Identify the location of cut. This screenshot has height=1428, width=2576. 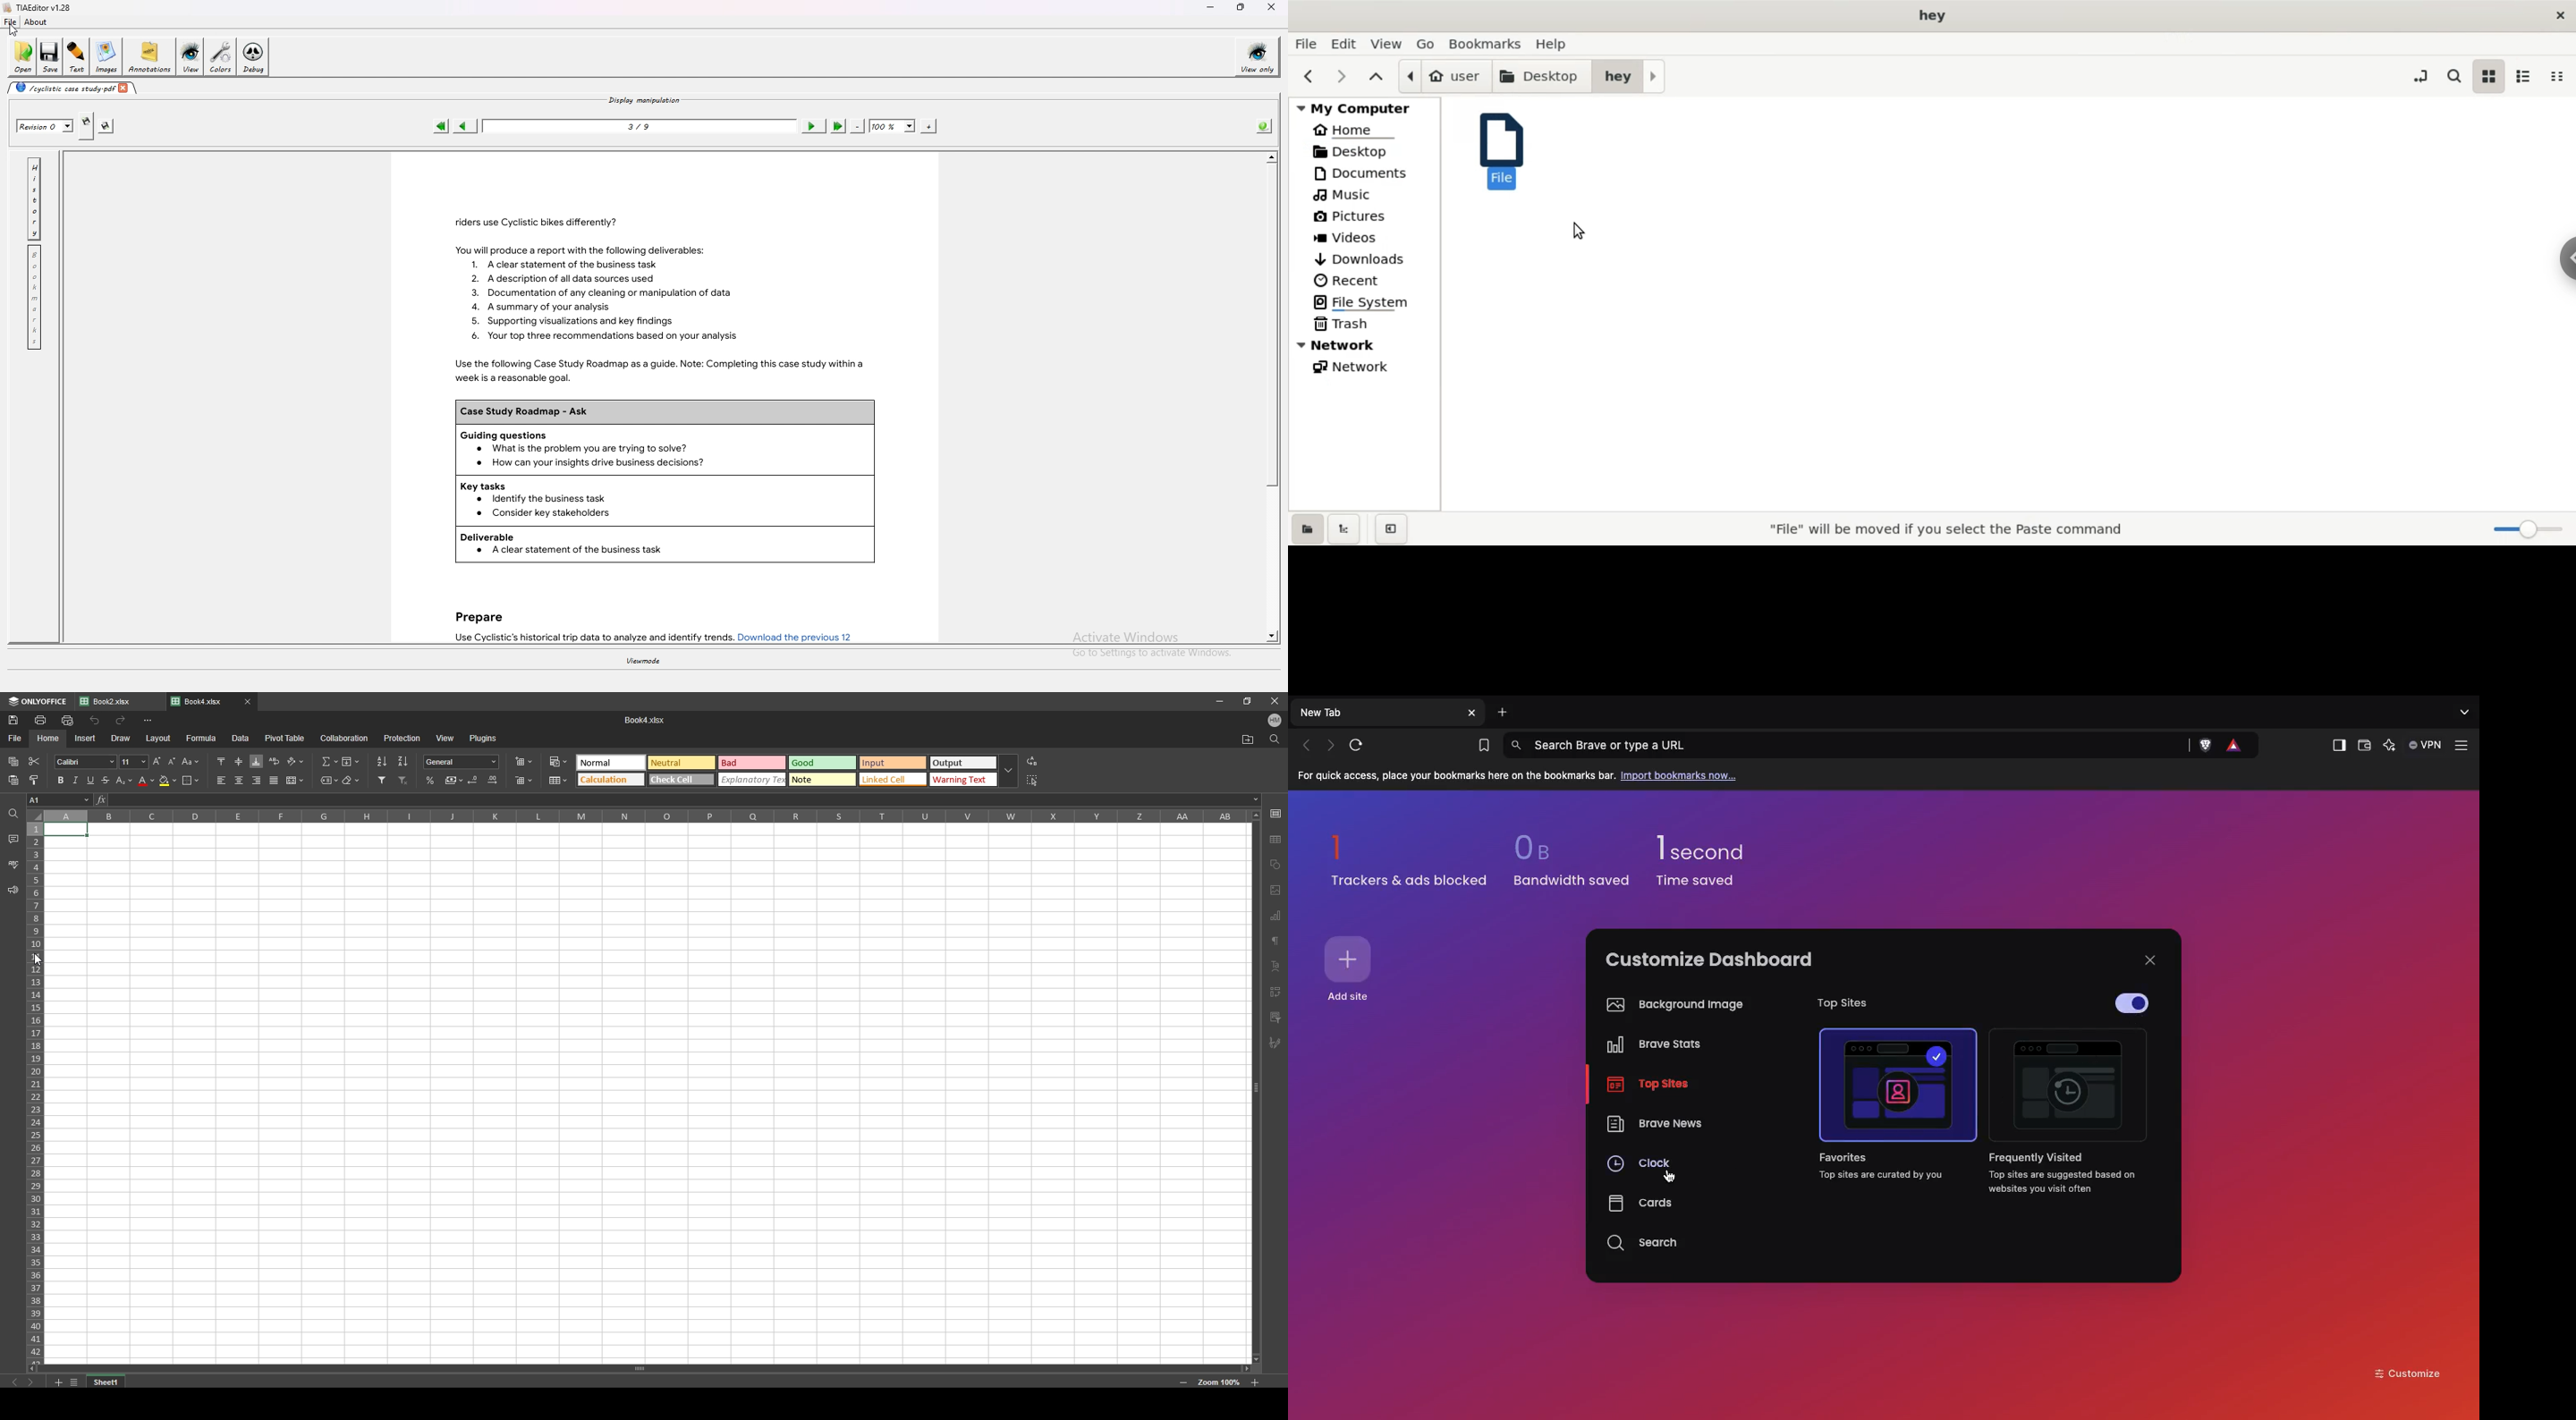
(34, 762).